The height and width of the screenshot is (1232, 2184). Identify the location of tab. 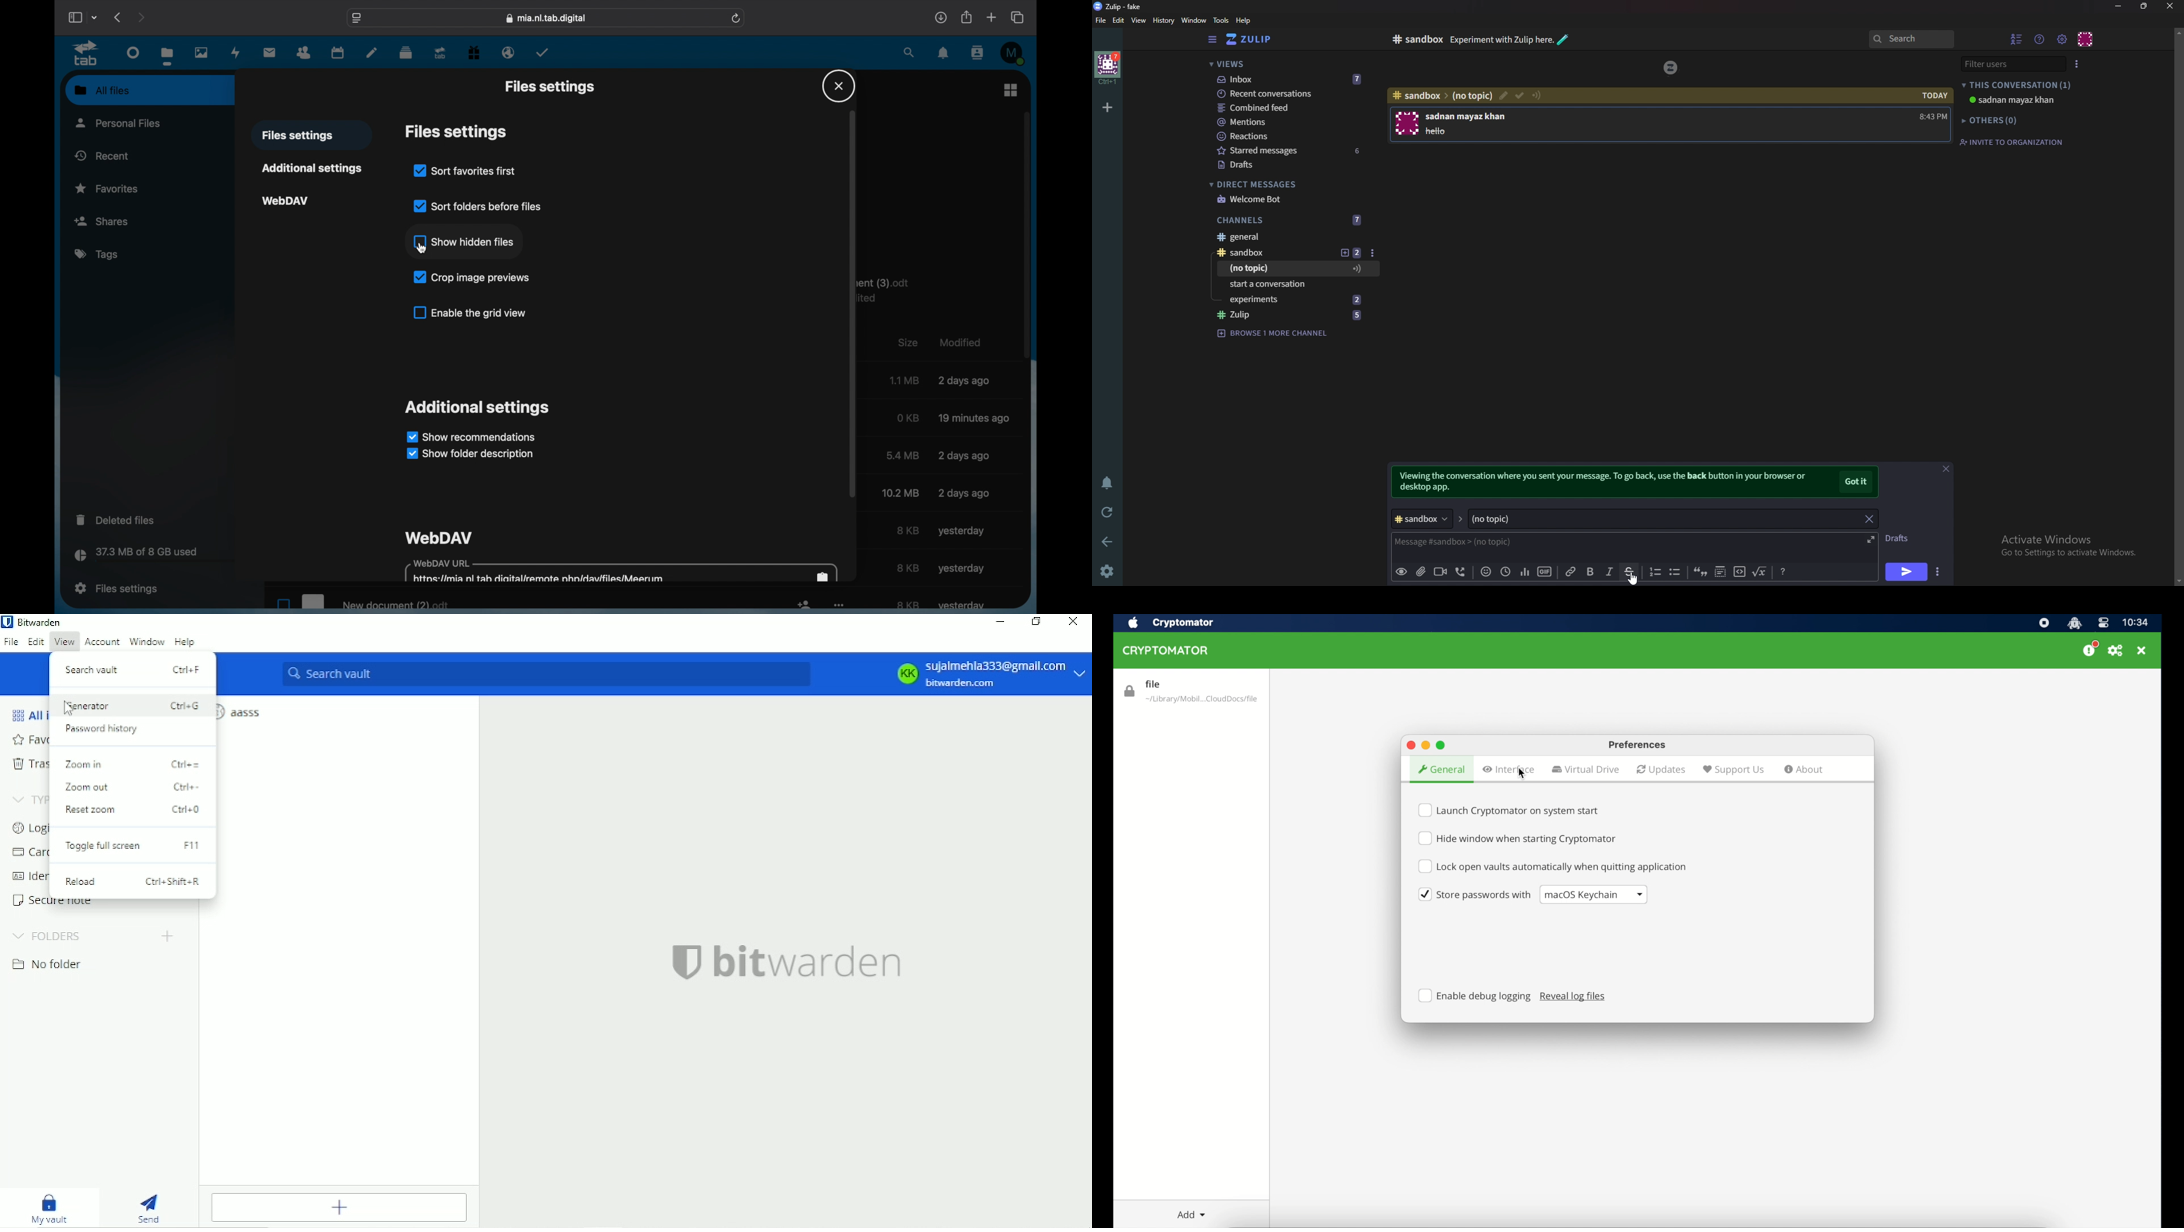
(88, 53).